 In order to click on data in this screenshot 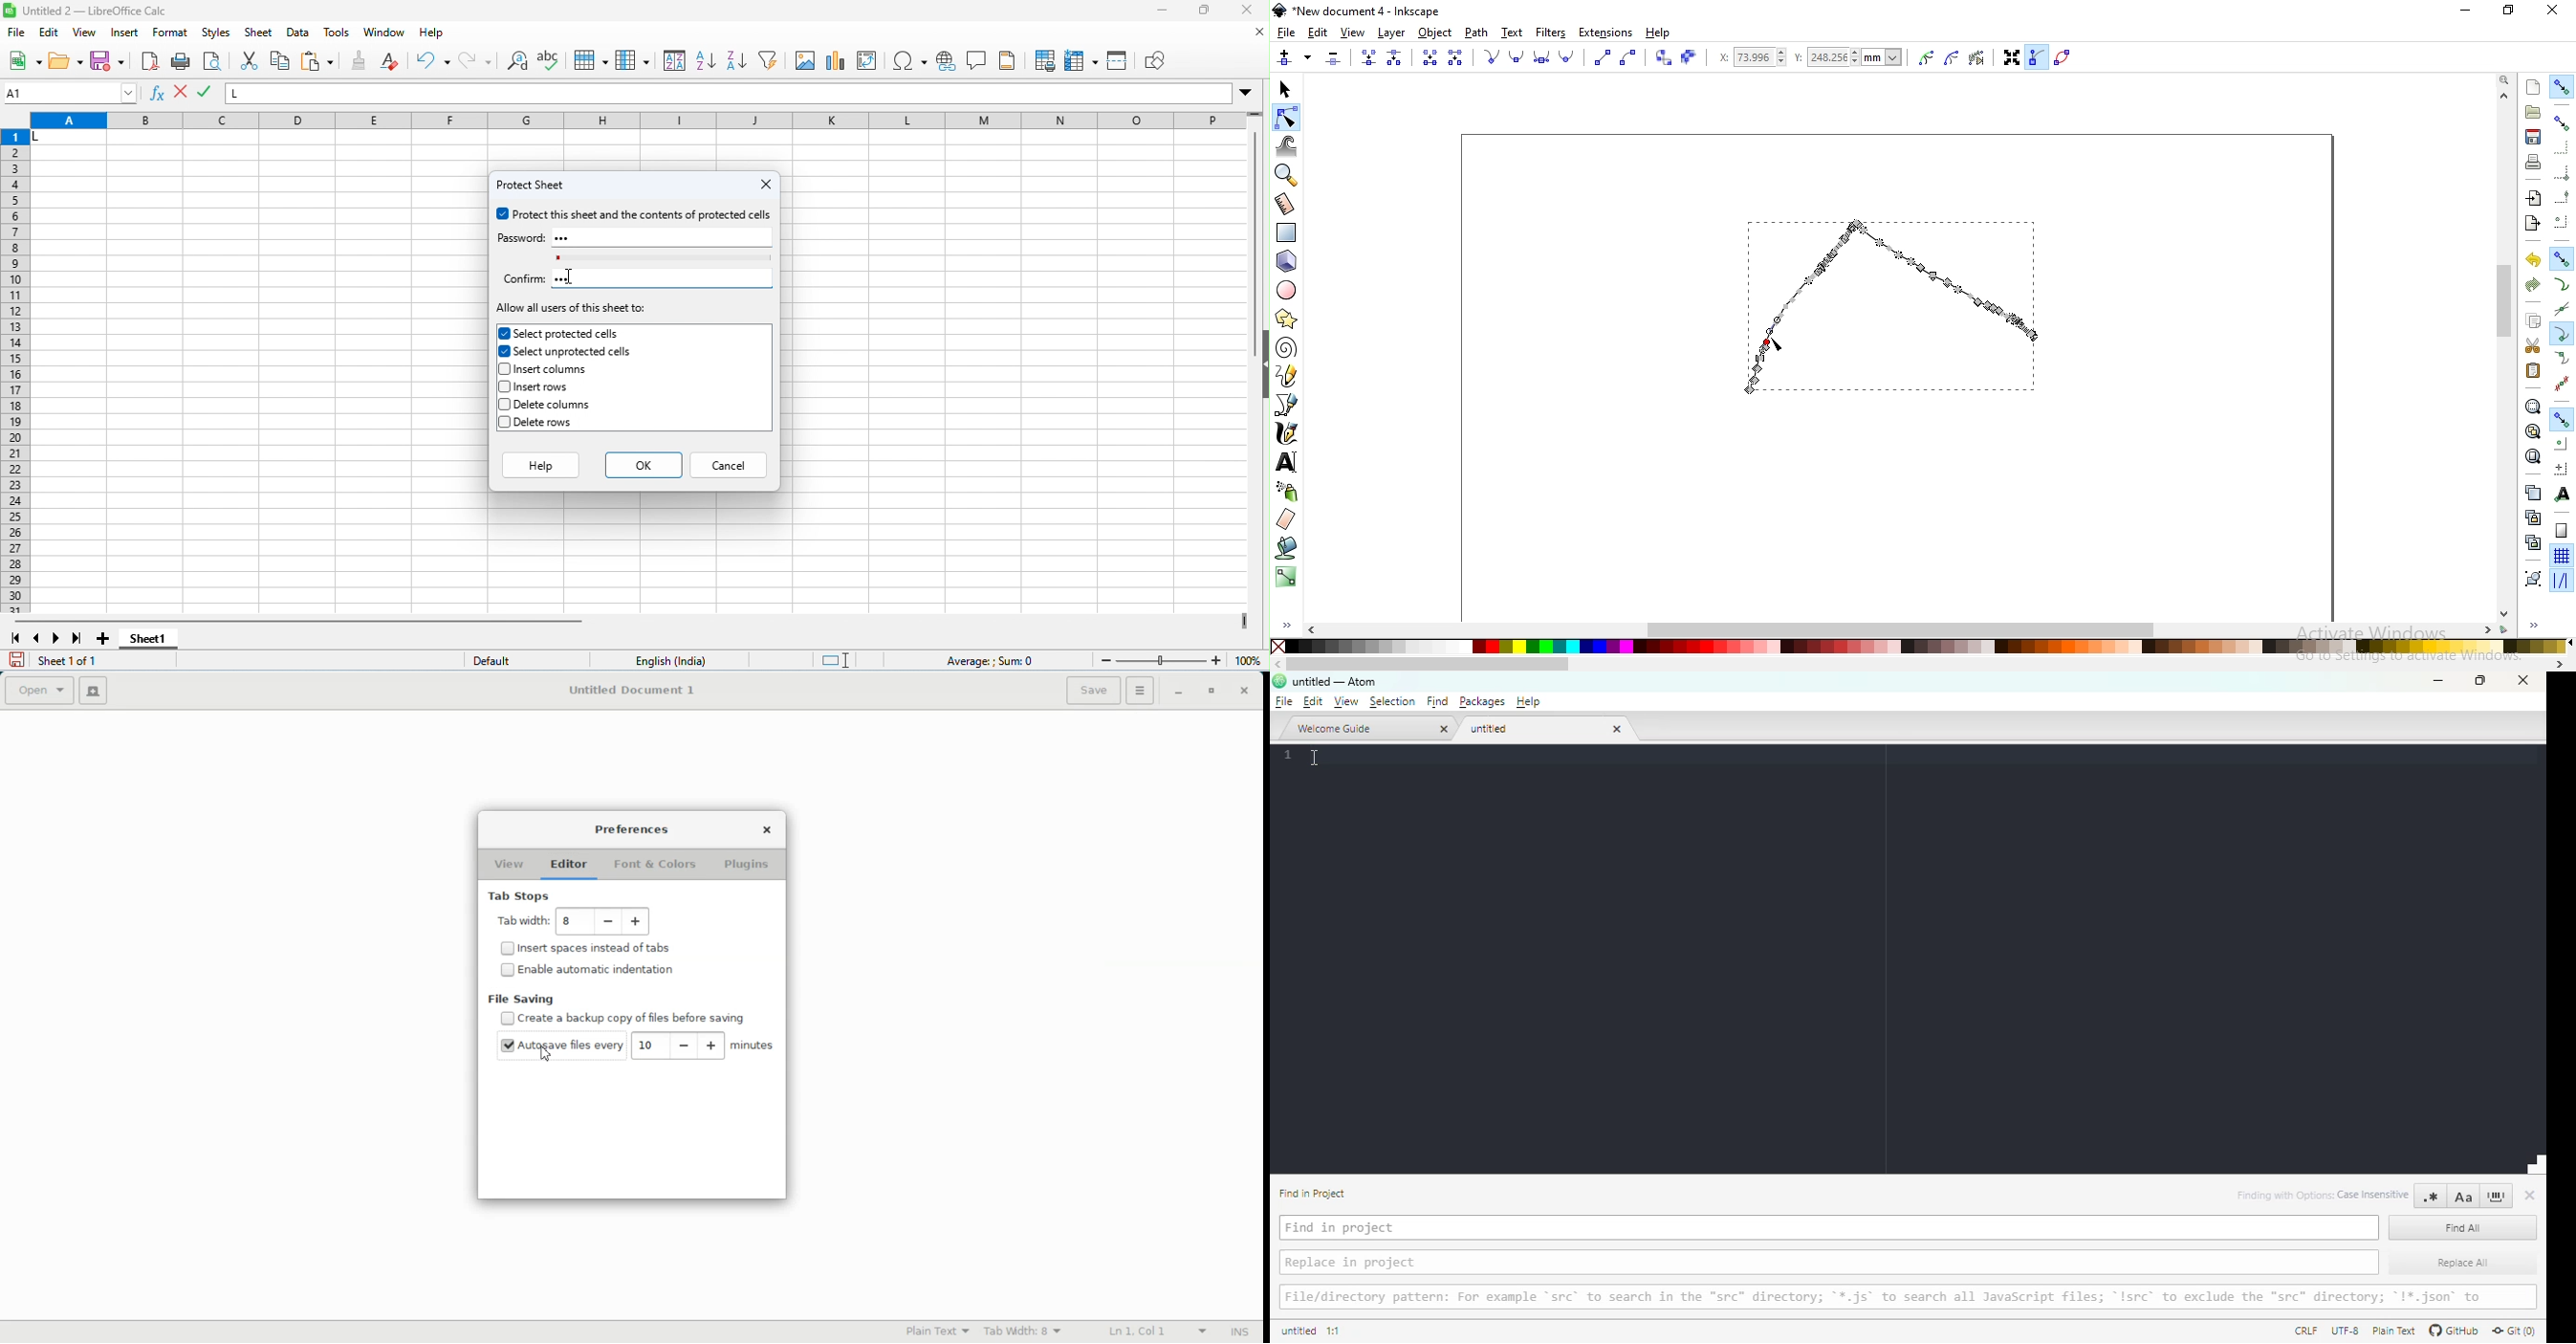, I will do `click(300, 33)`.